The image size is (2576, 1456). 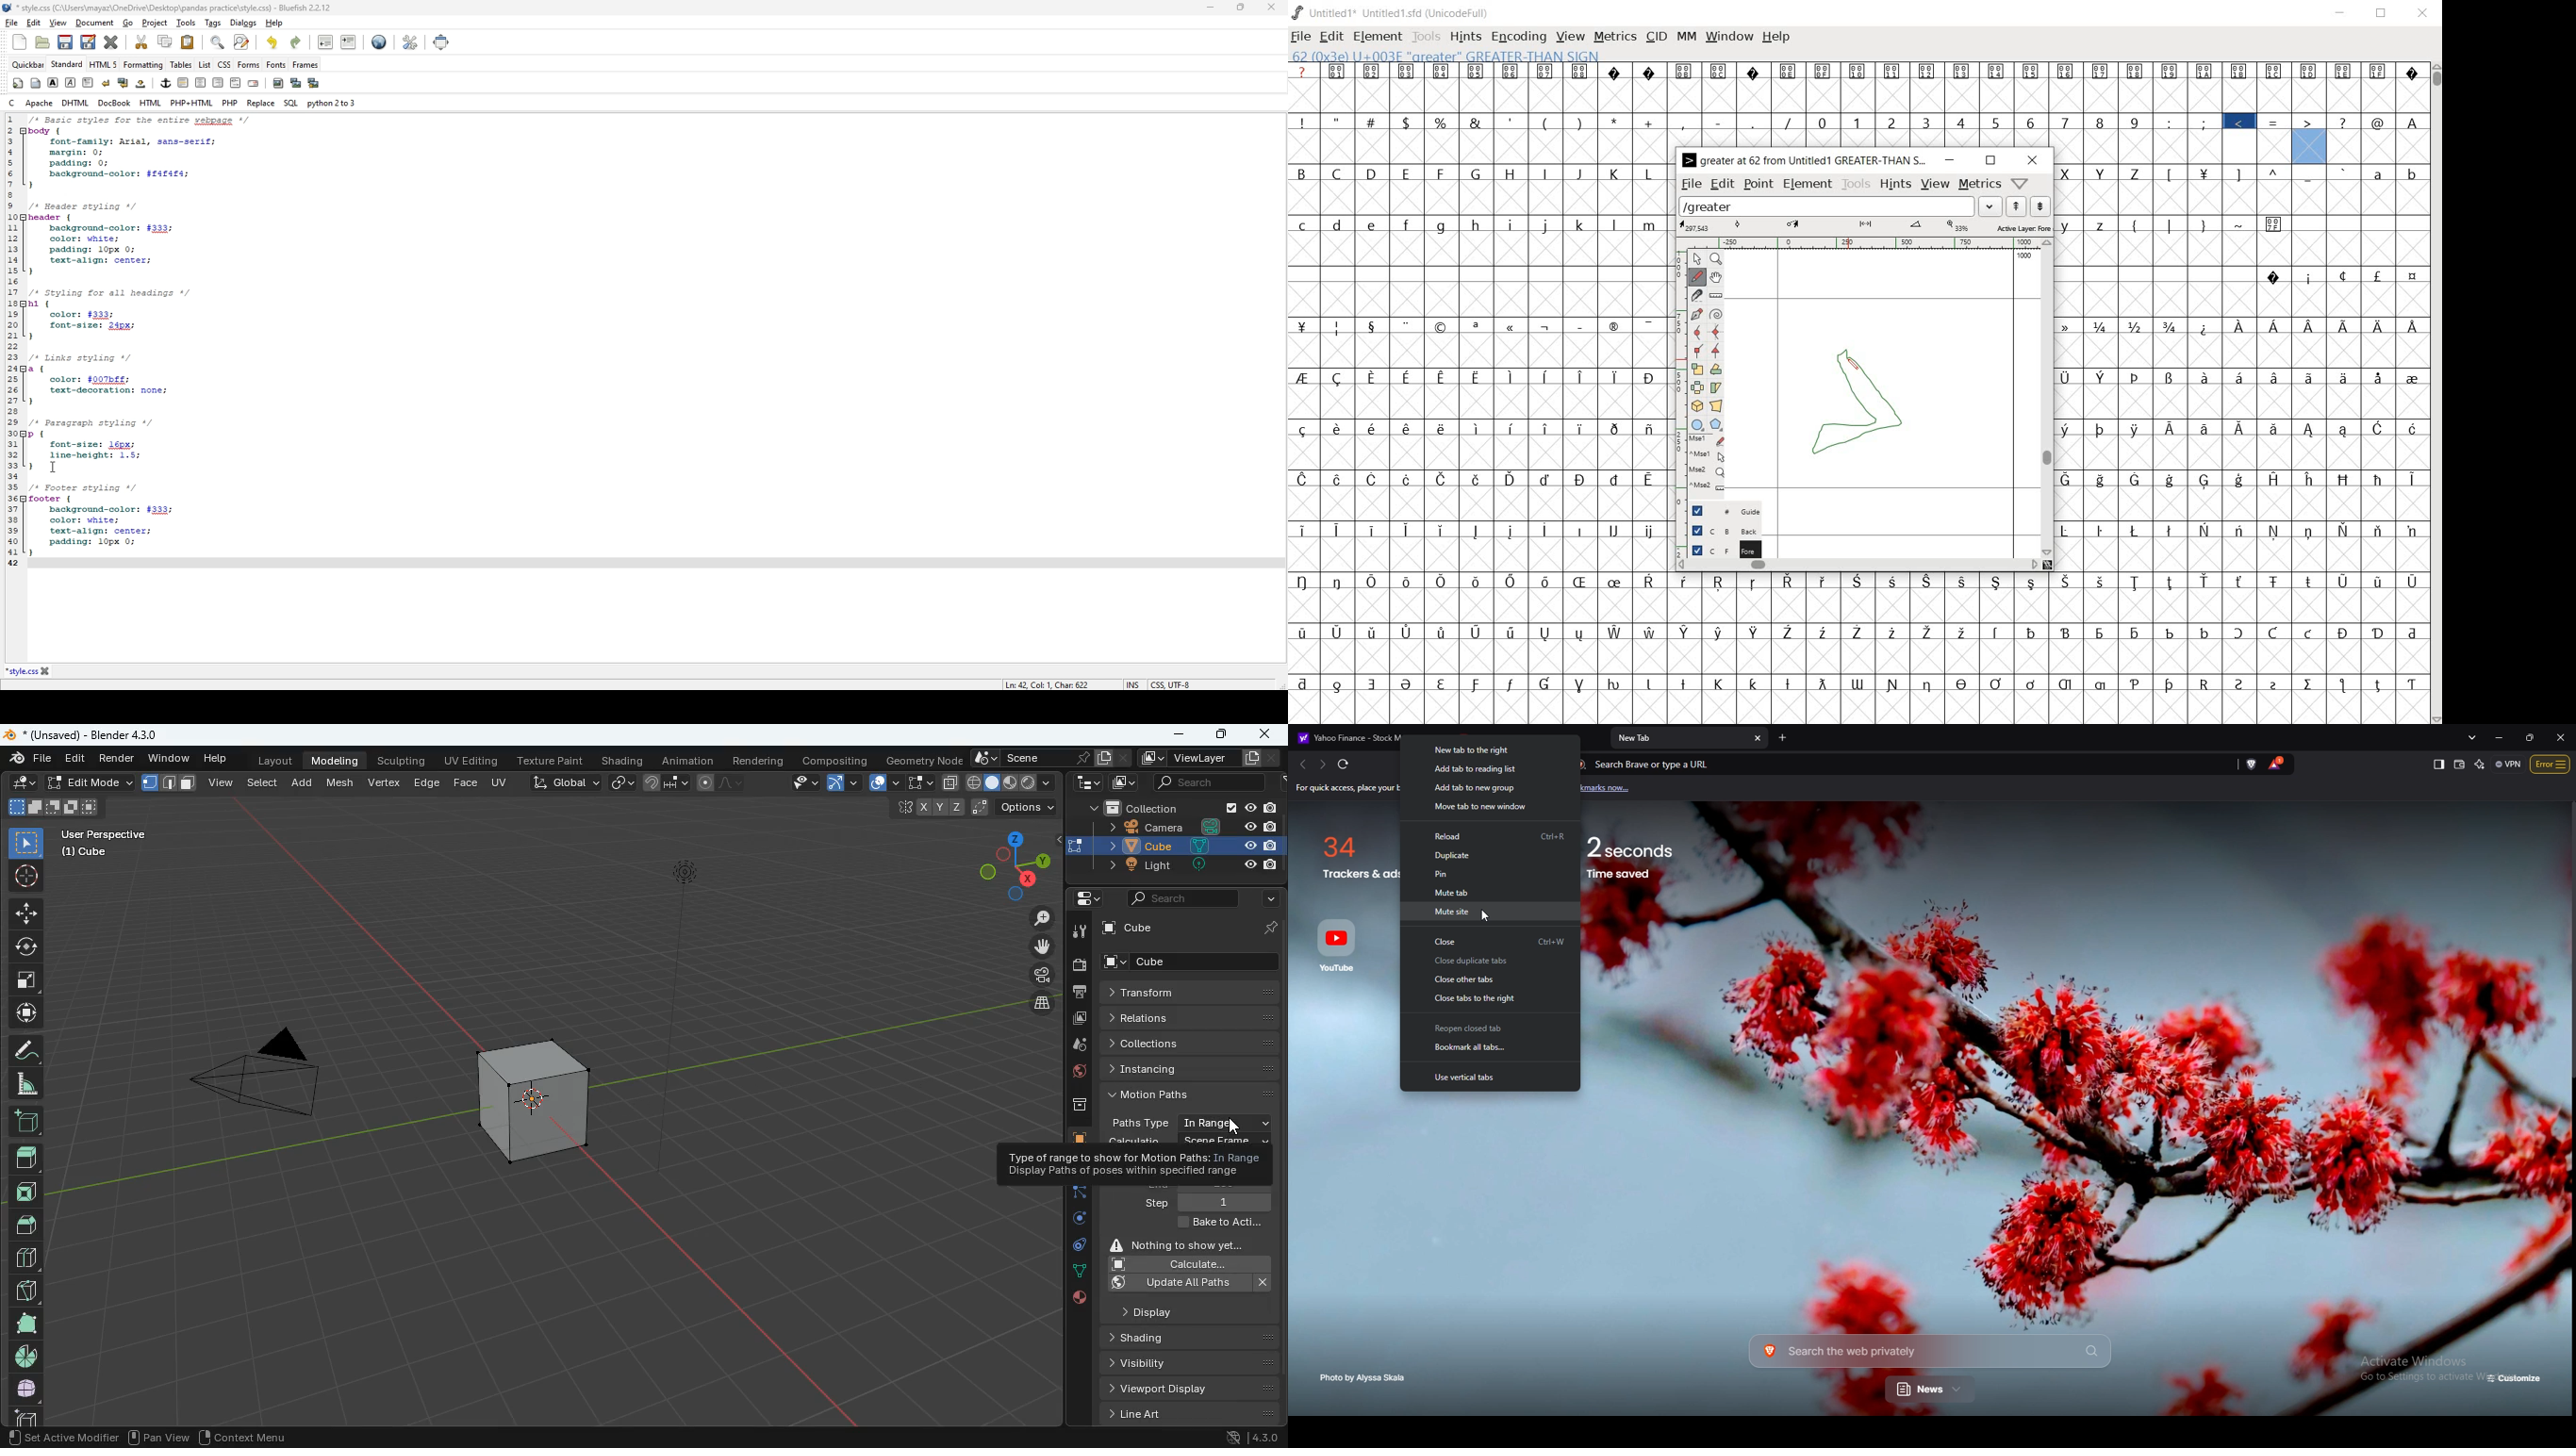 What do you see at coordinates (12, 103) in the screenshot?
I see `c` at bounding box center [12, 103].